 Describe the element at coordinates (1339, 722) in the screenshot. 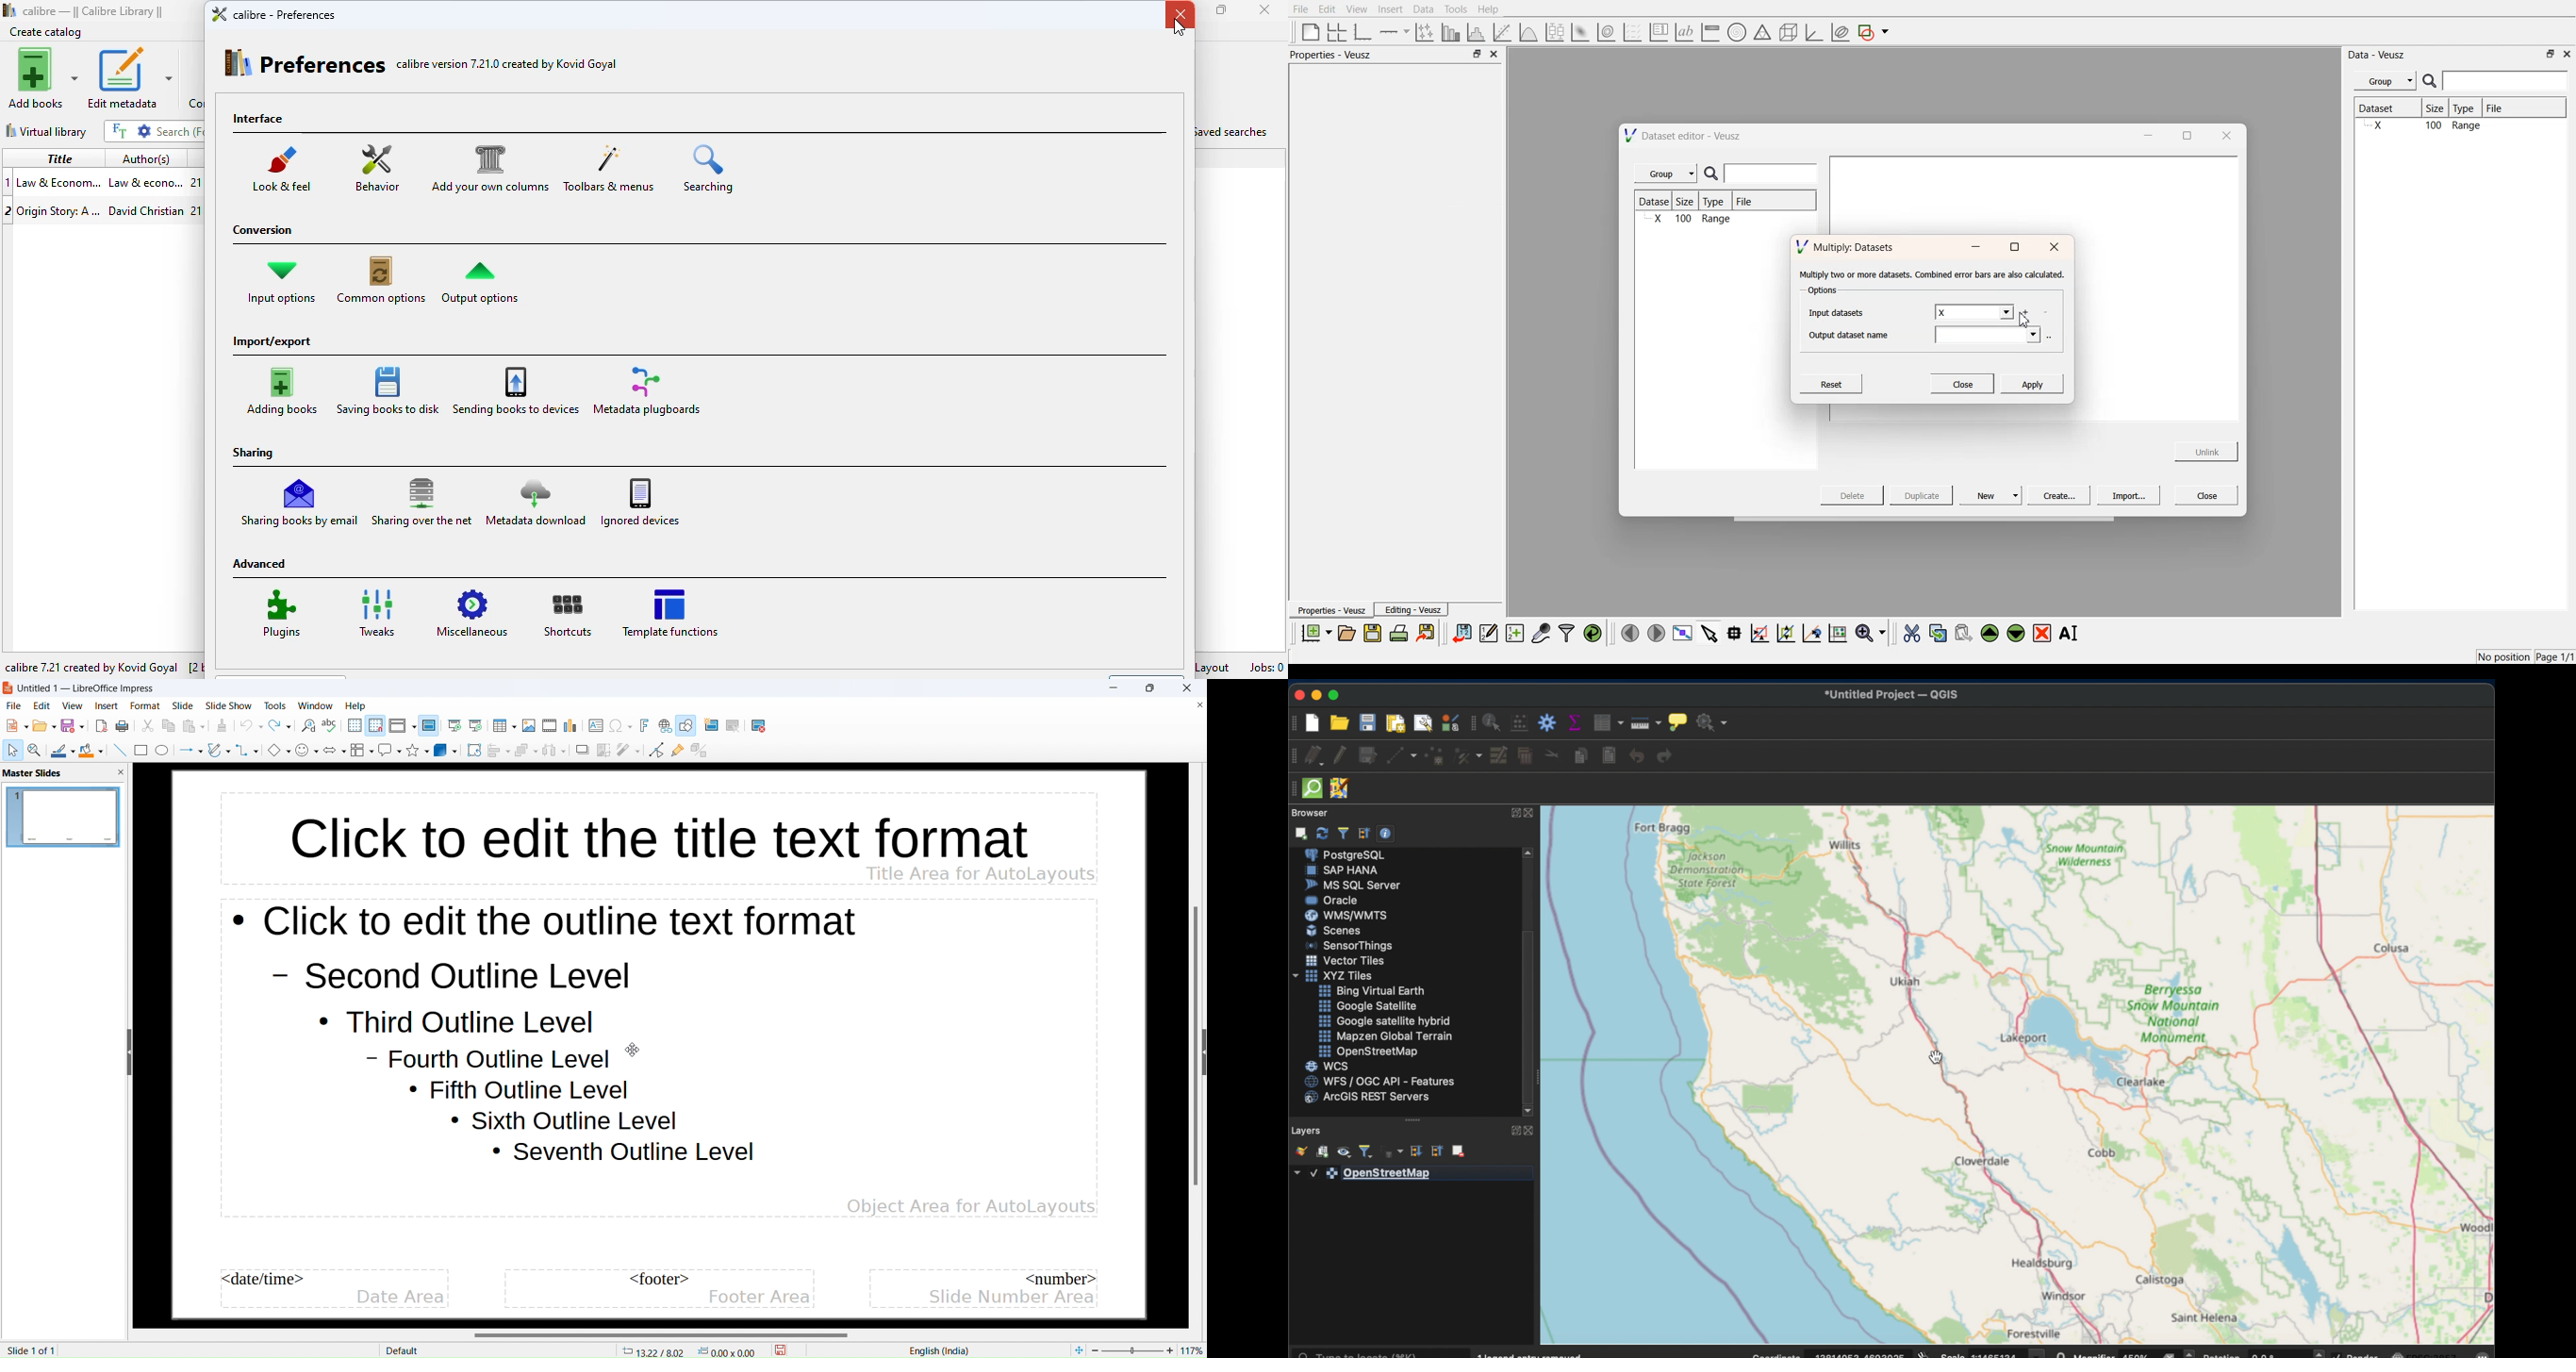

I see `open project` at that location.